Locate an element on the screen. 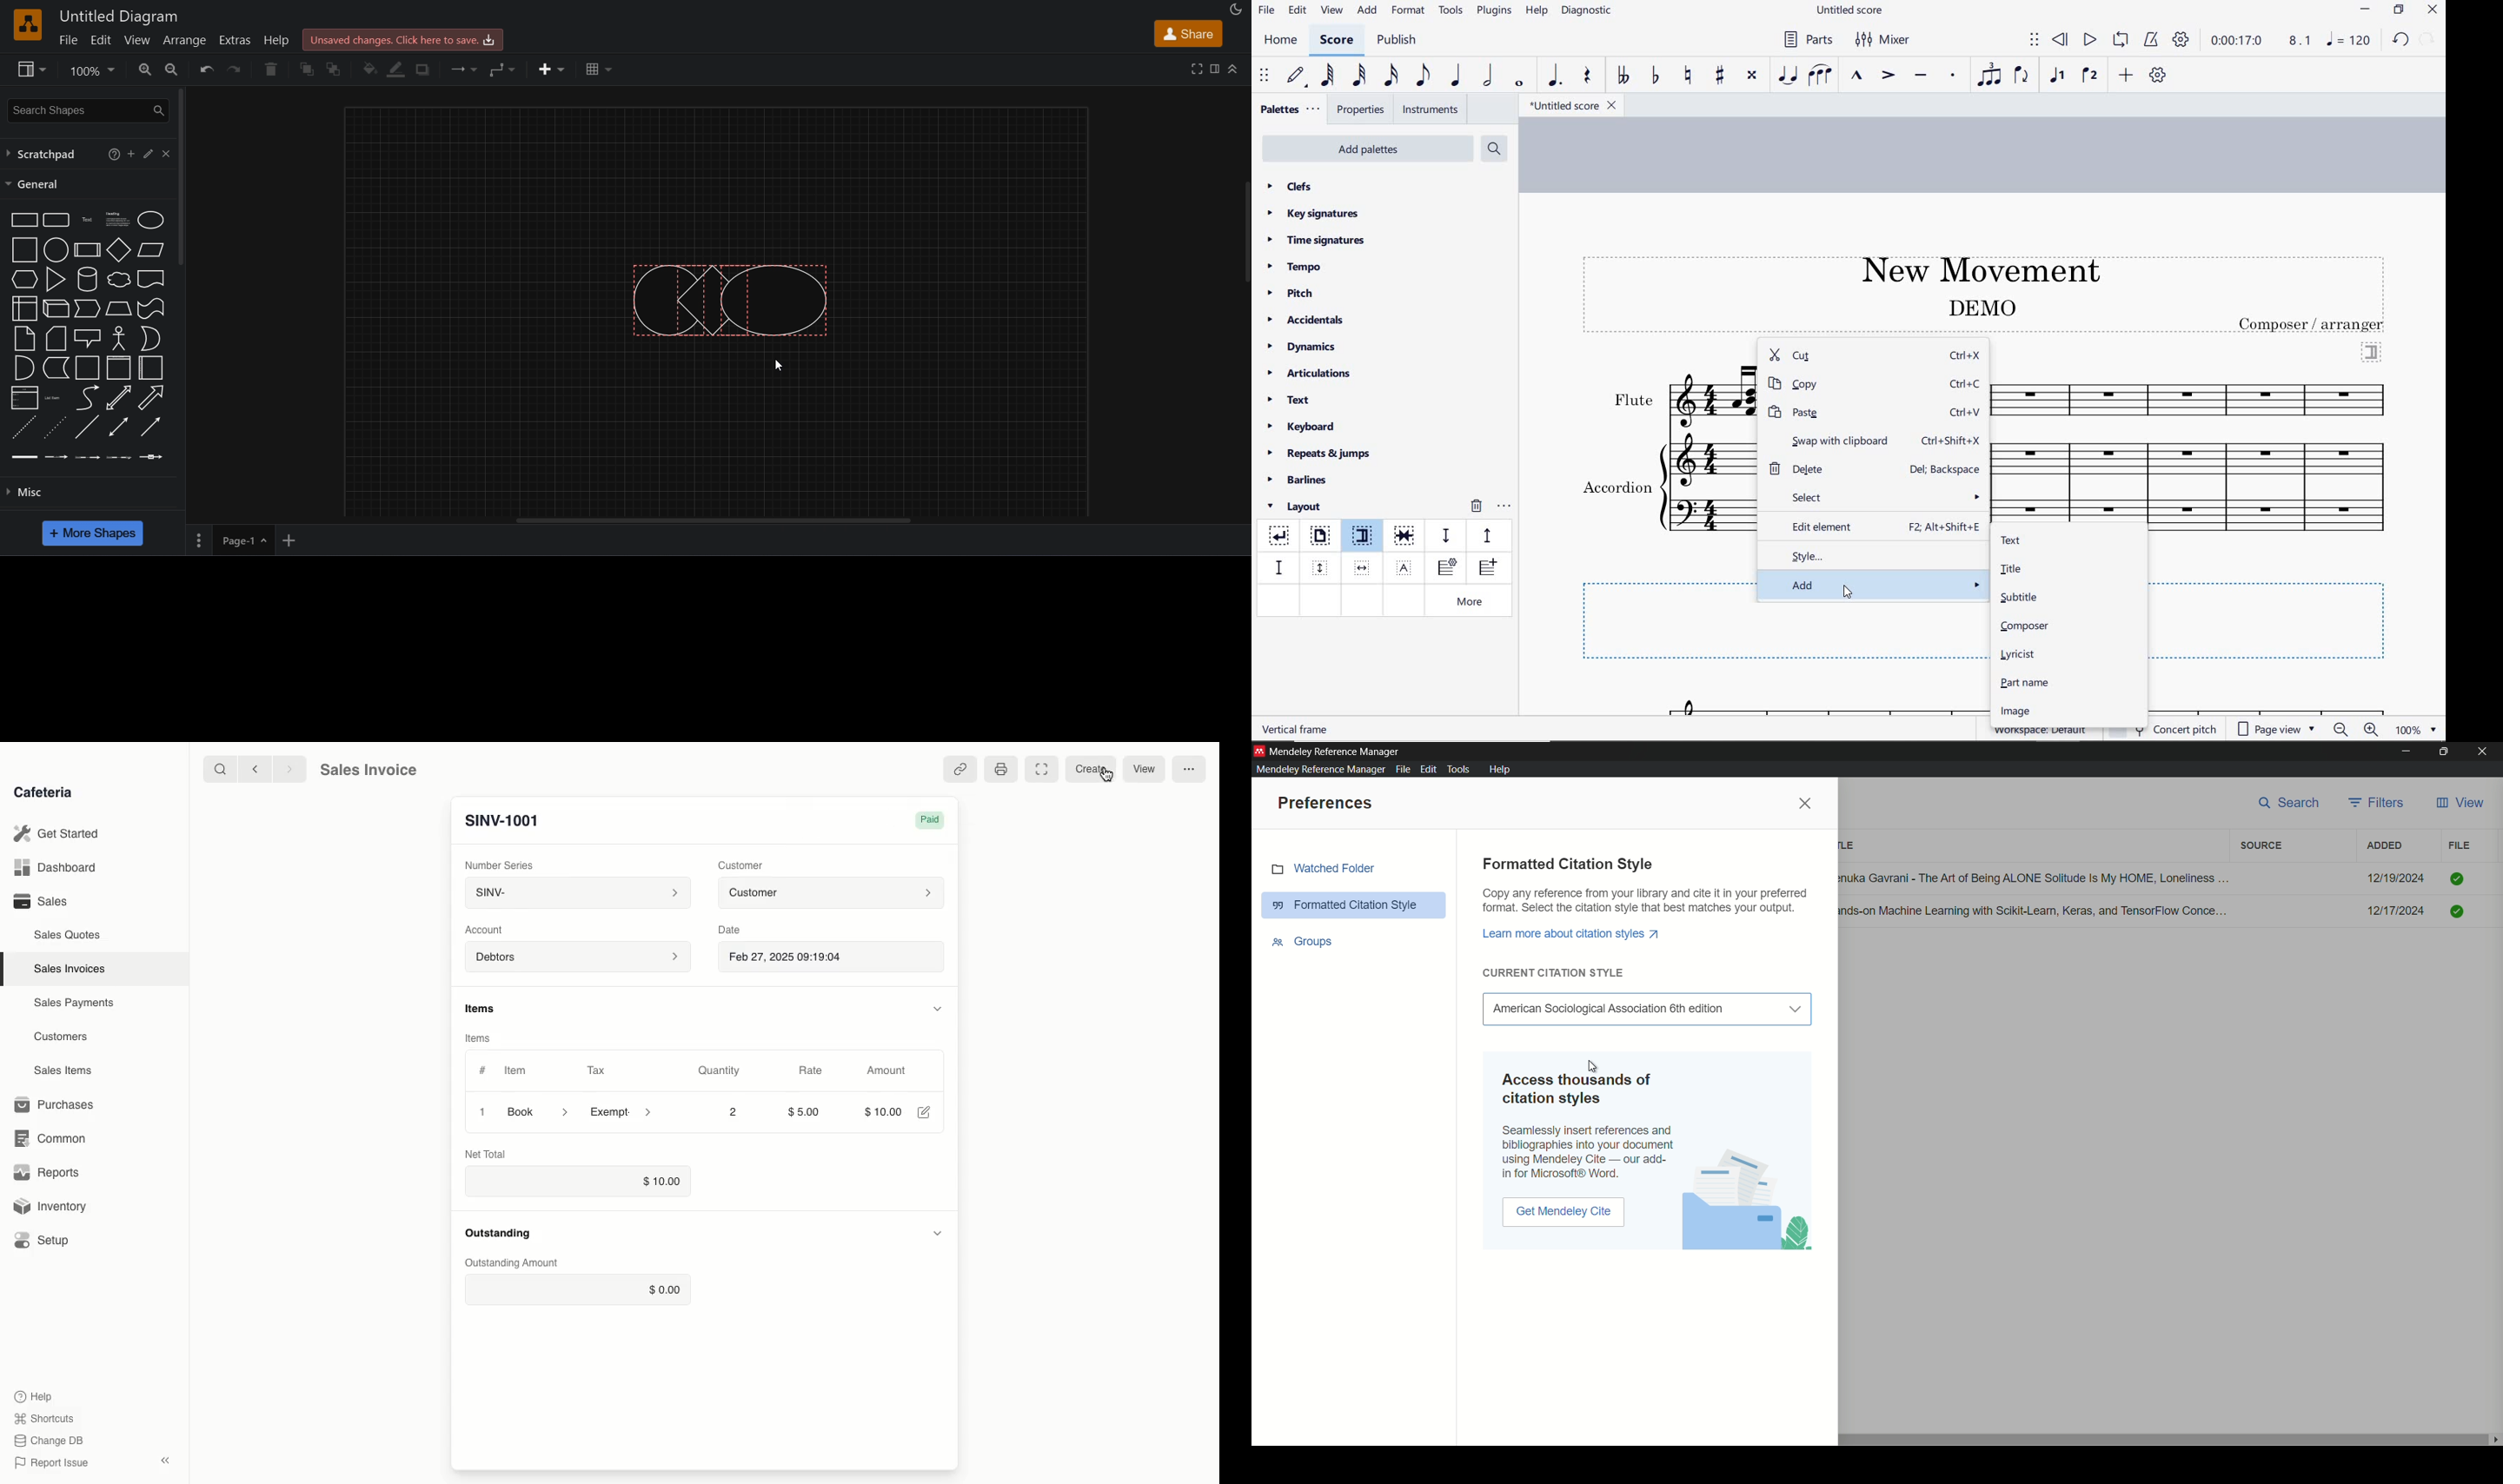 The width and height of the screenshot is (2520, 1484). play is located at coordinates (2088, 41).